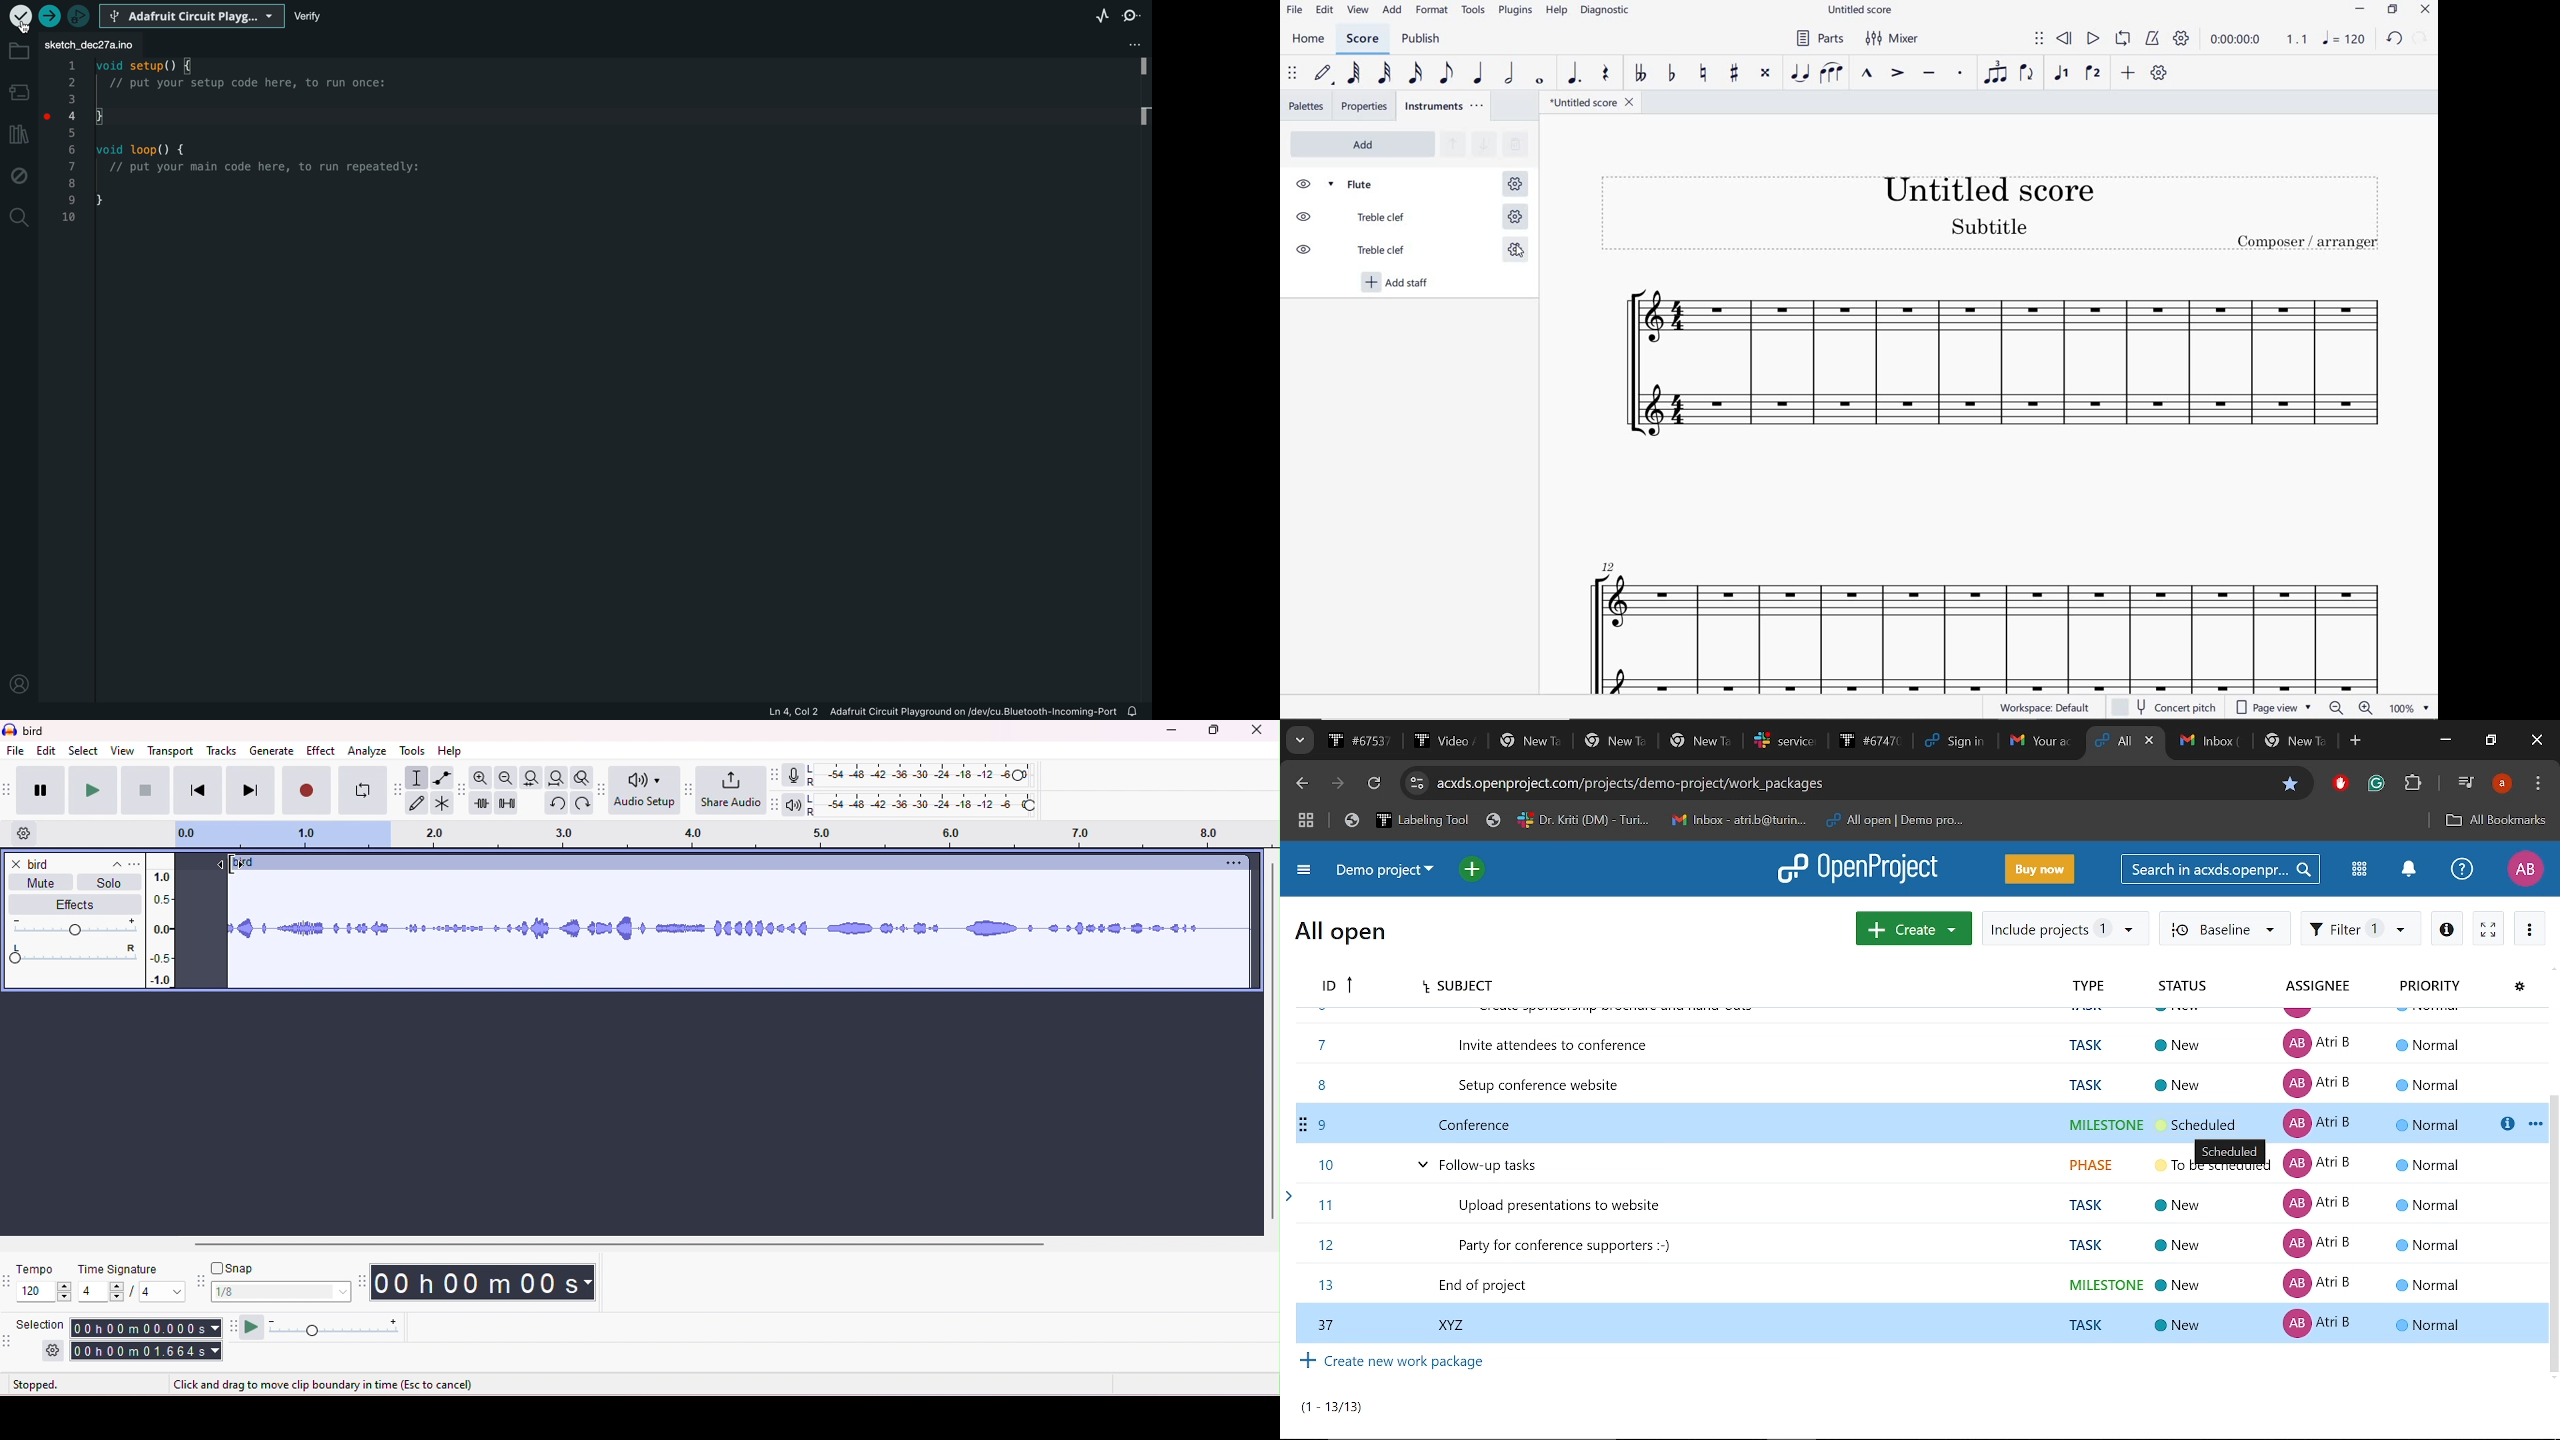 Image resolution: width=2576 pixels, height=1456 pixels. I want to click on close curretn tab, so click(2152, 741).